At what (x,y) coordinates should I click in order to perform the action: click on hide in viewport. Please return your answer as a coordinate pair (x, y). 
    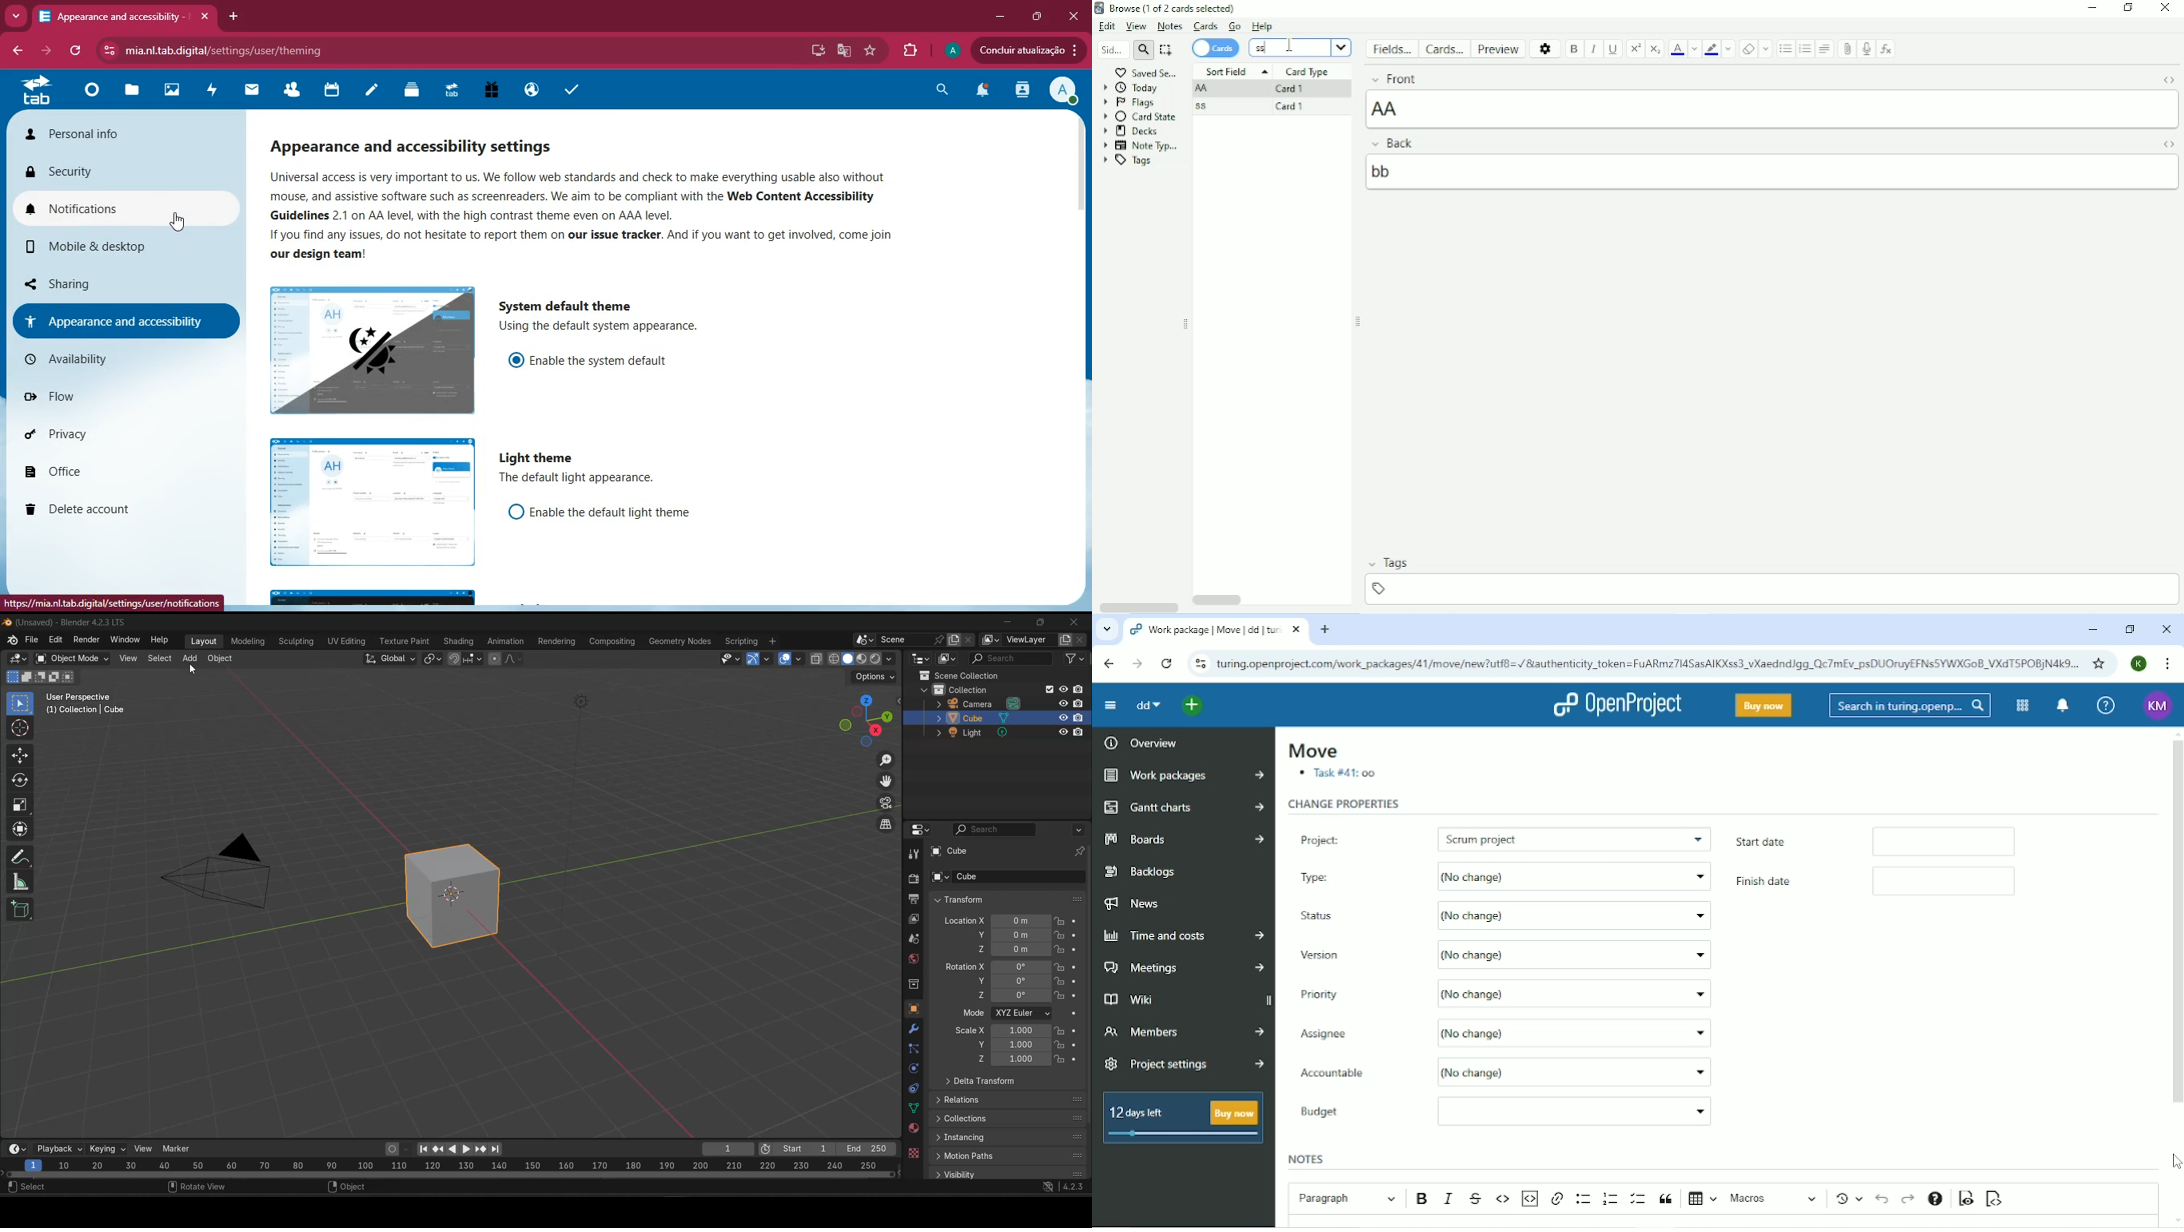
    Looking at the image, I should click on (1062, 703).